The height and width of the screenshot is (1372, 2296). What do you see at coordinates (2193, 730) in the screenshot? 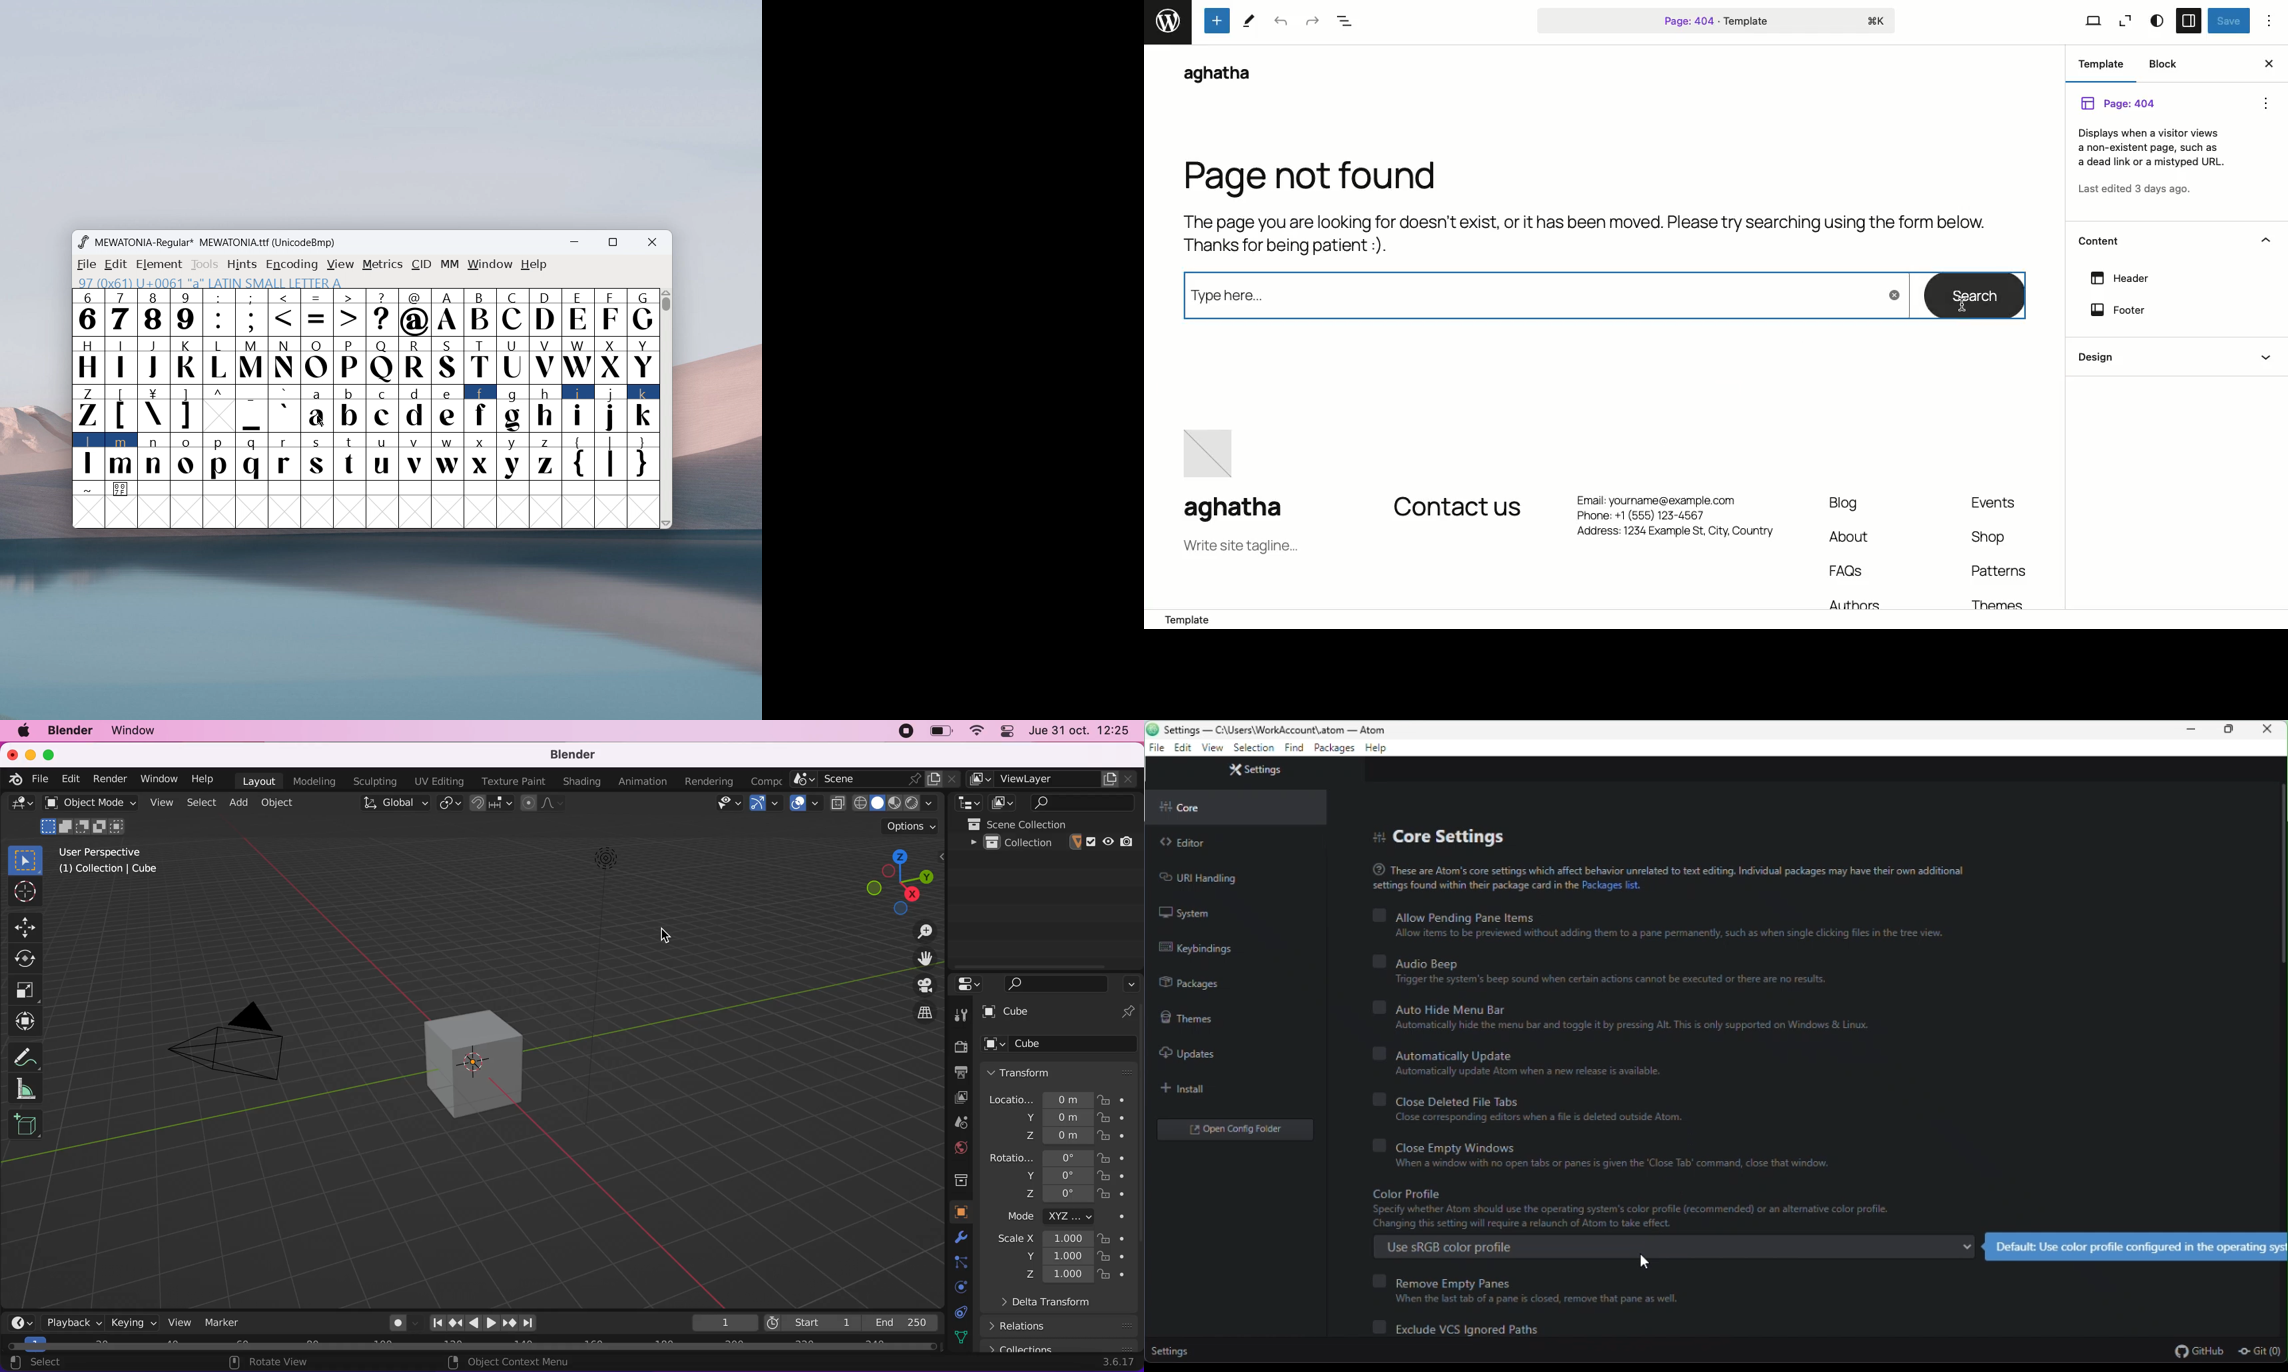
I see `Minimize` at bounding box center [2193, 730].